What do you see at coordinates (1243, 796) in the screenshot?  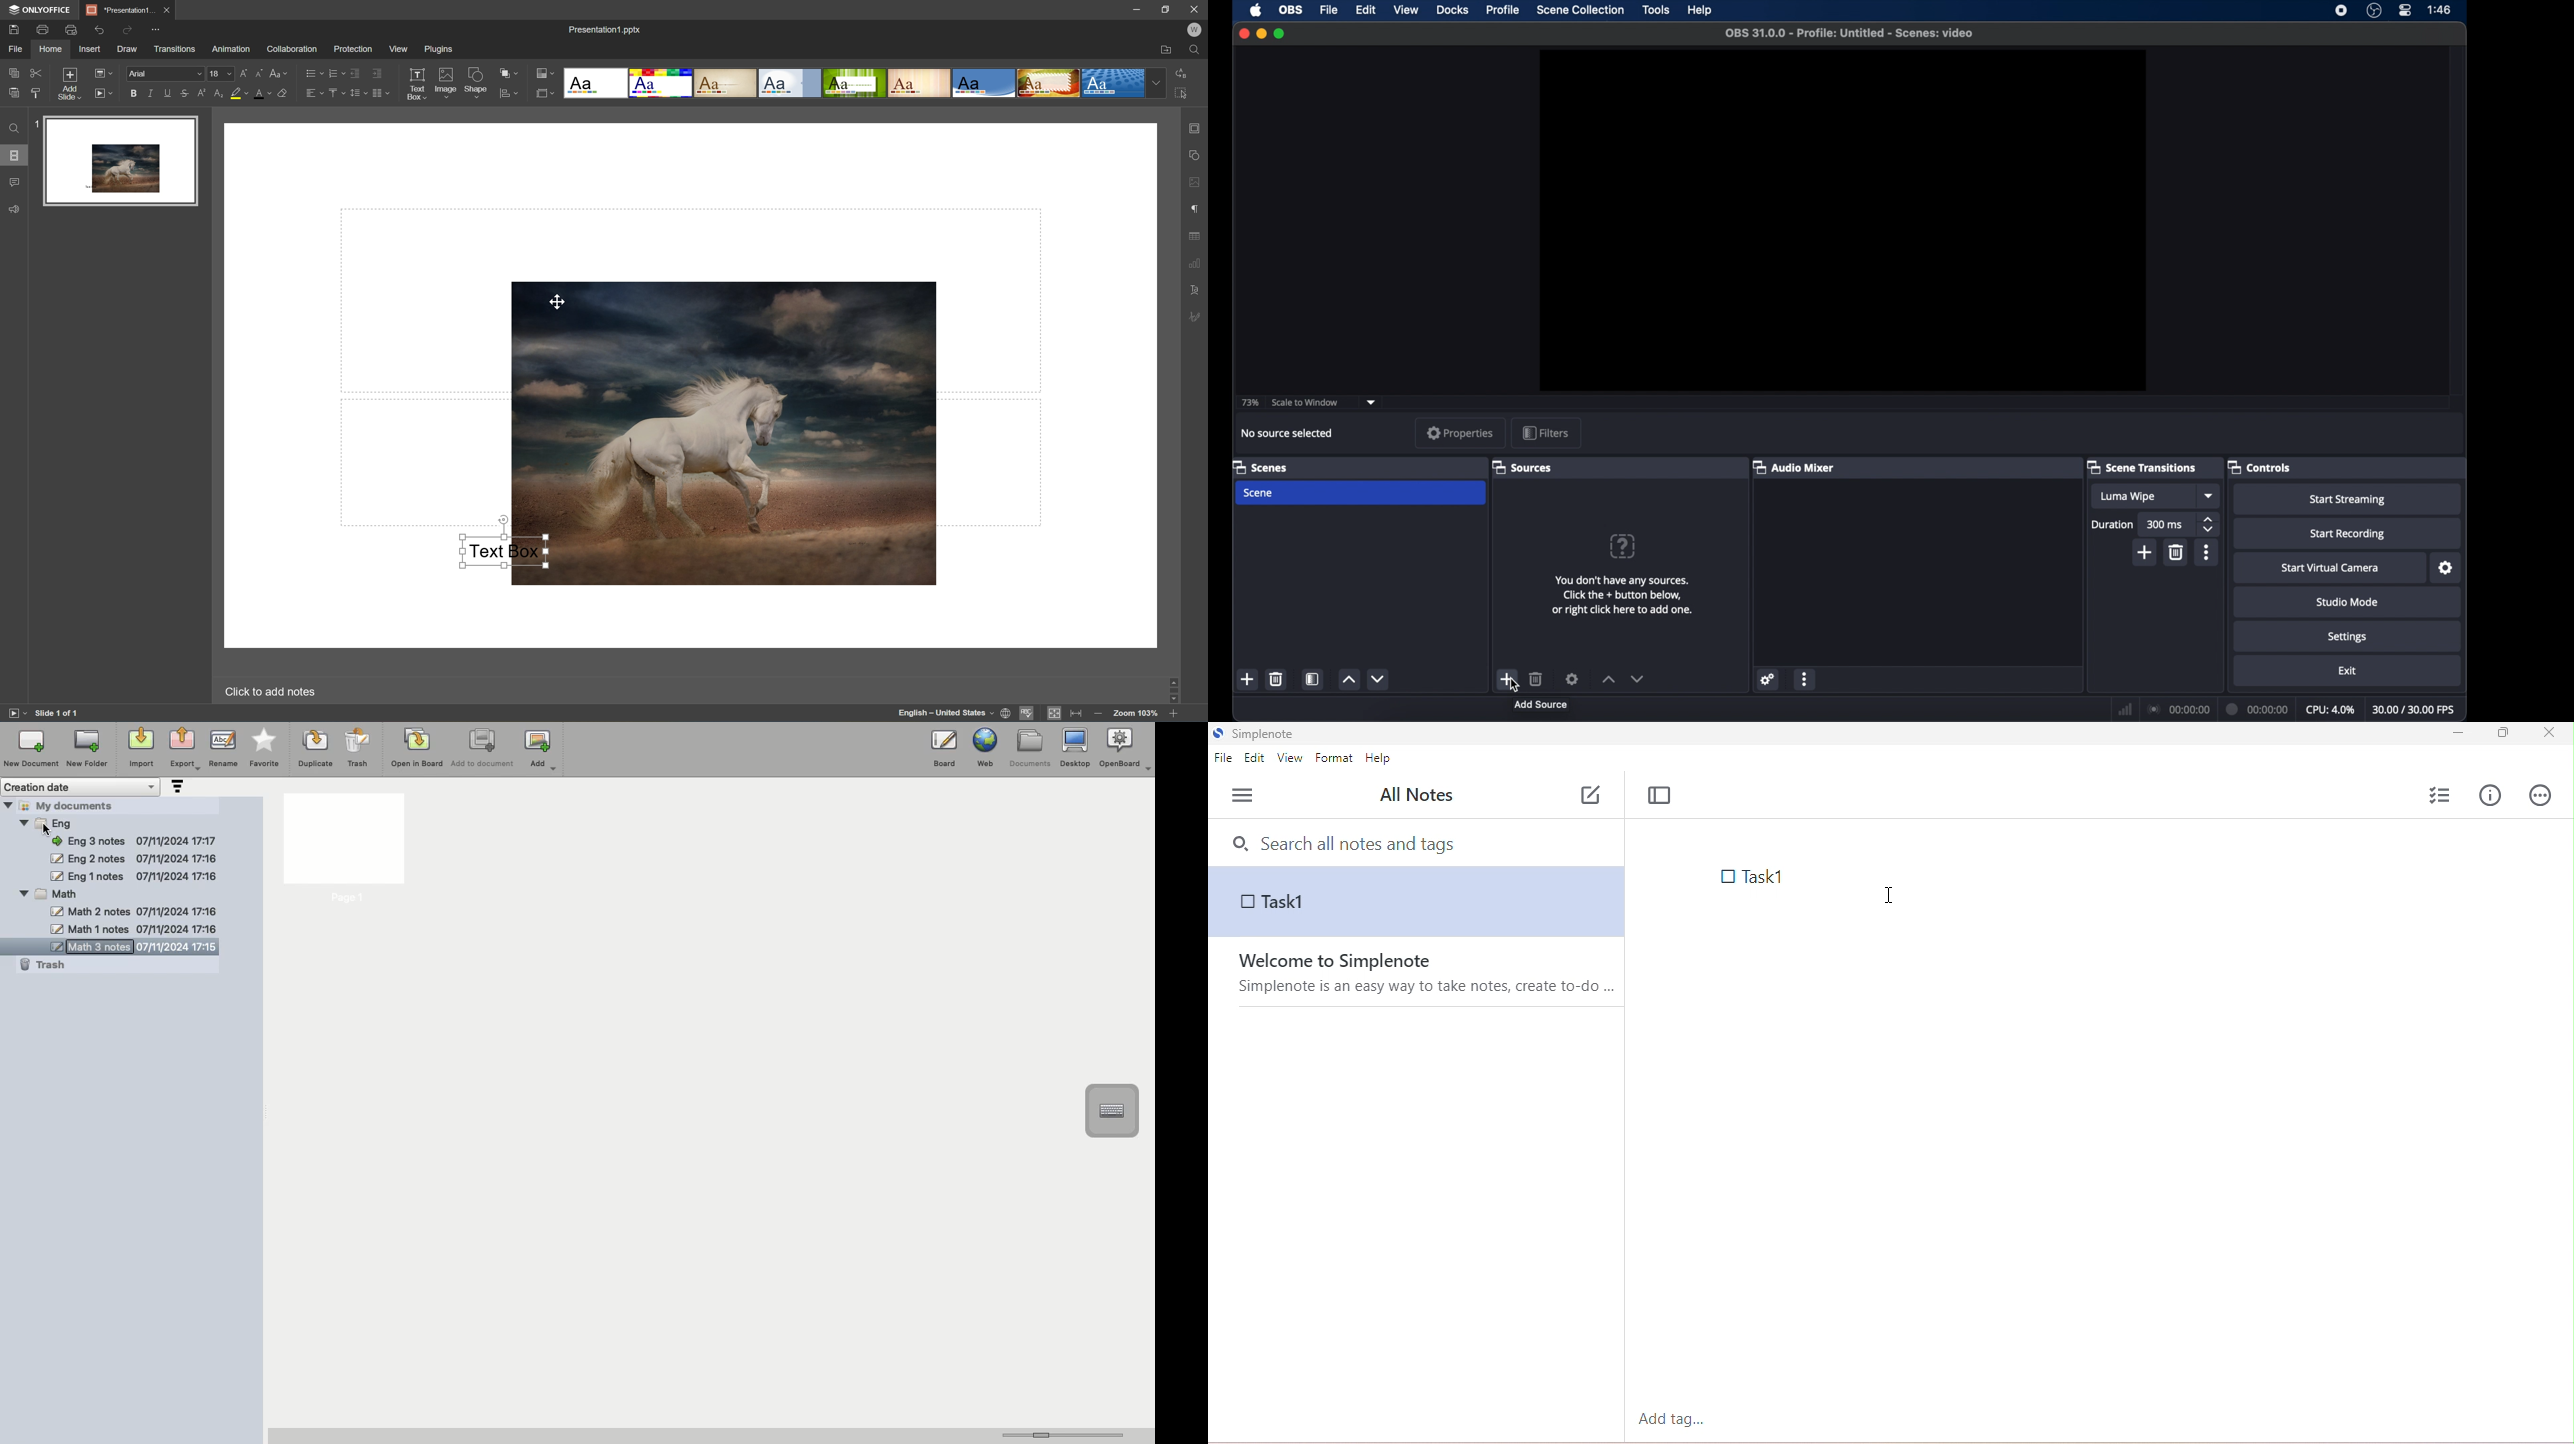 I see `menu` at bounding box center [1243, 796].